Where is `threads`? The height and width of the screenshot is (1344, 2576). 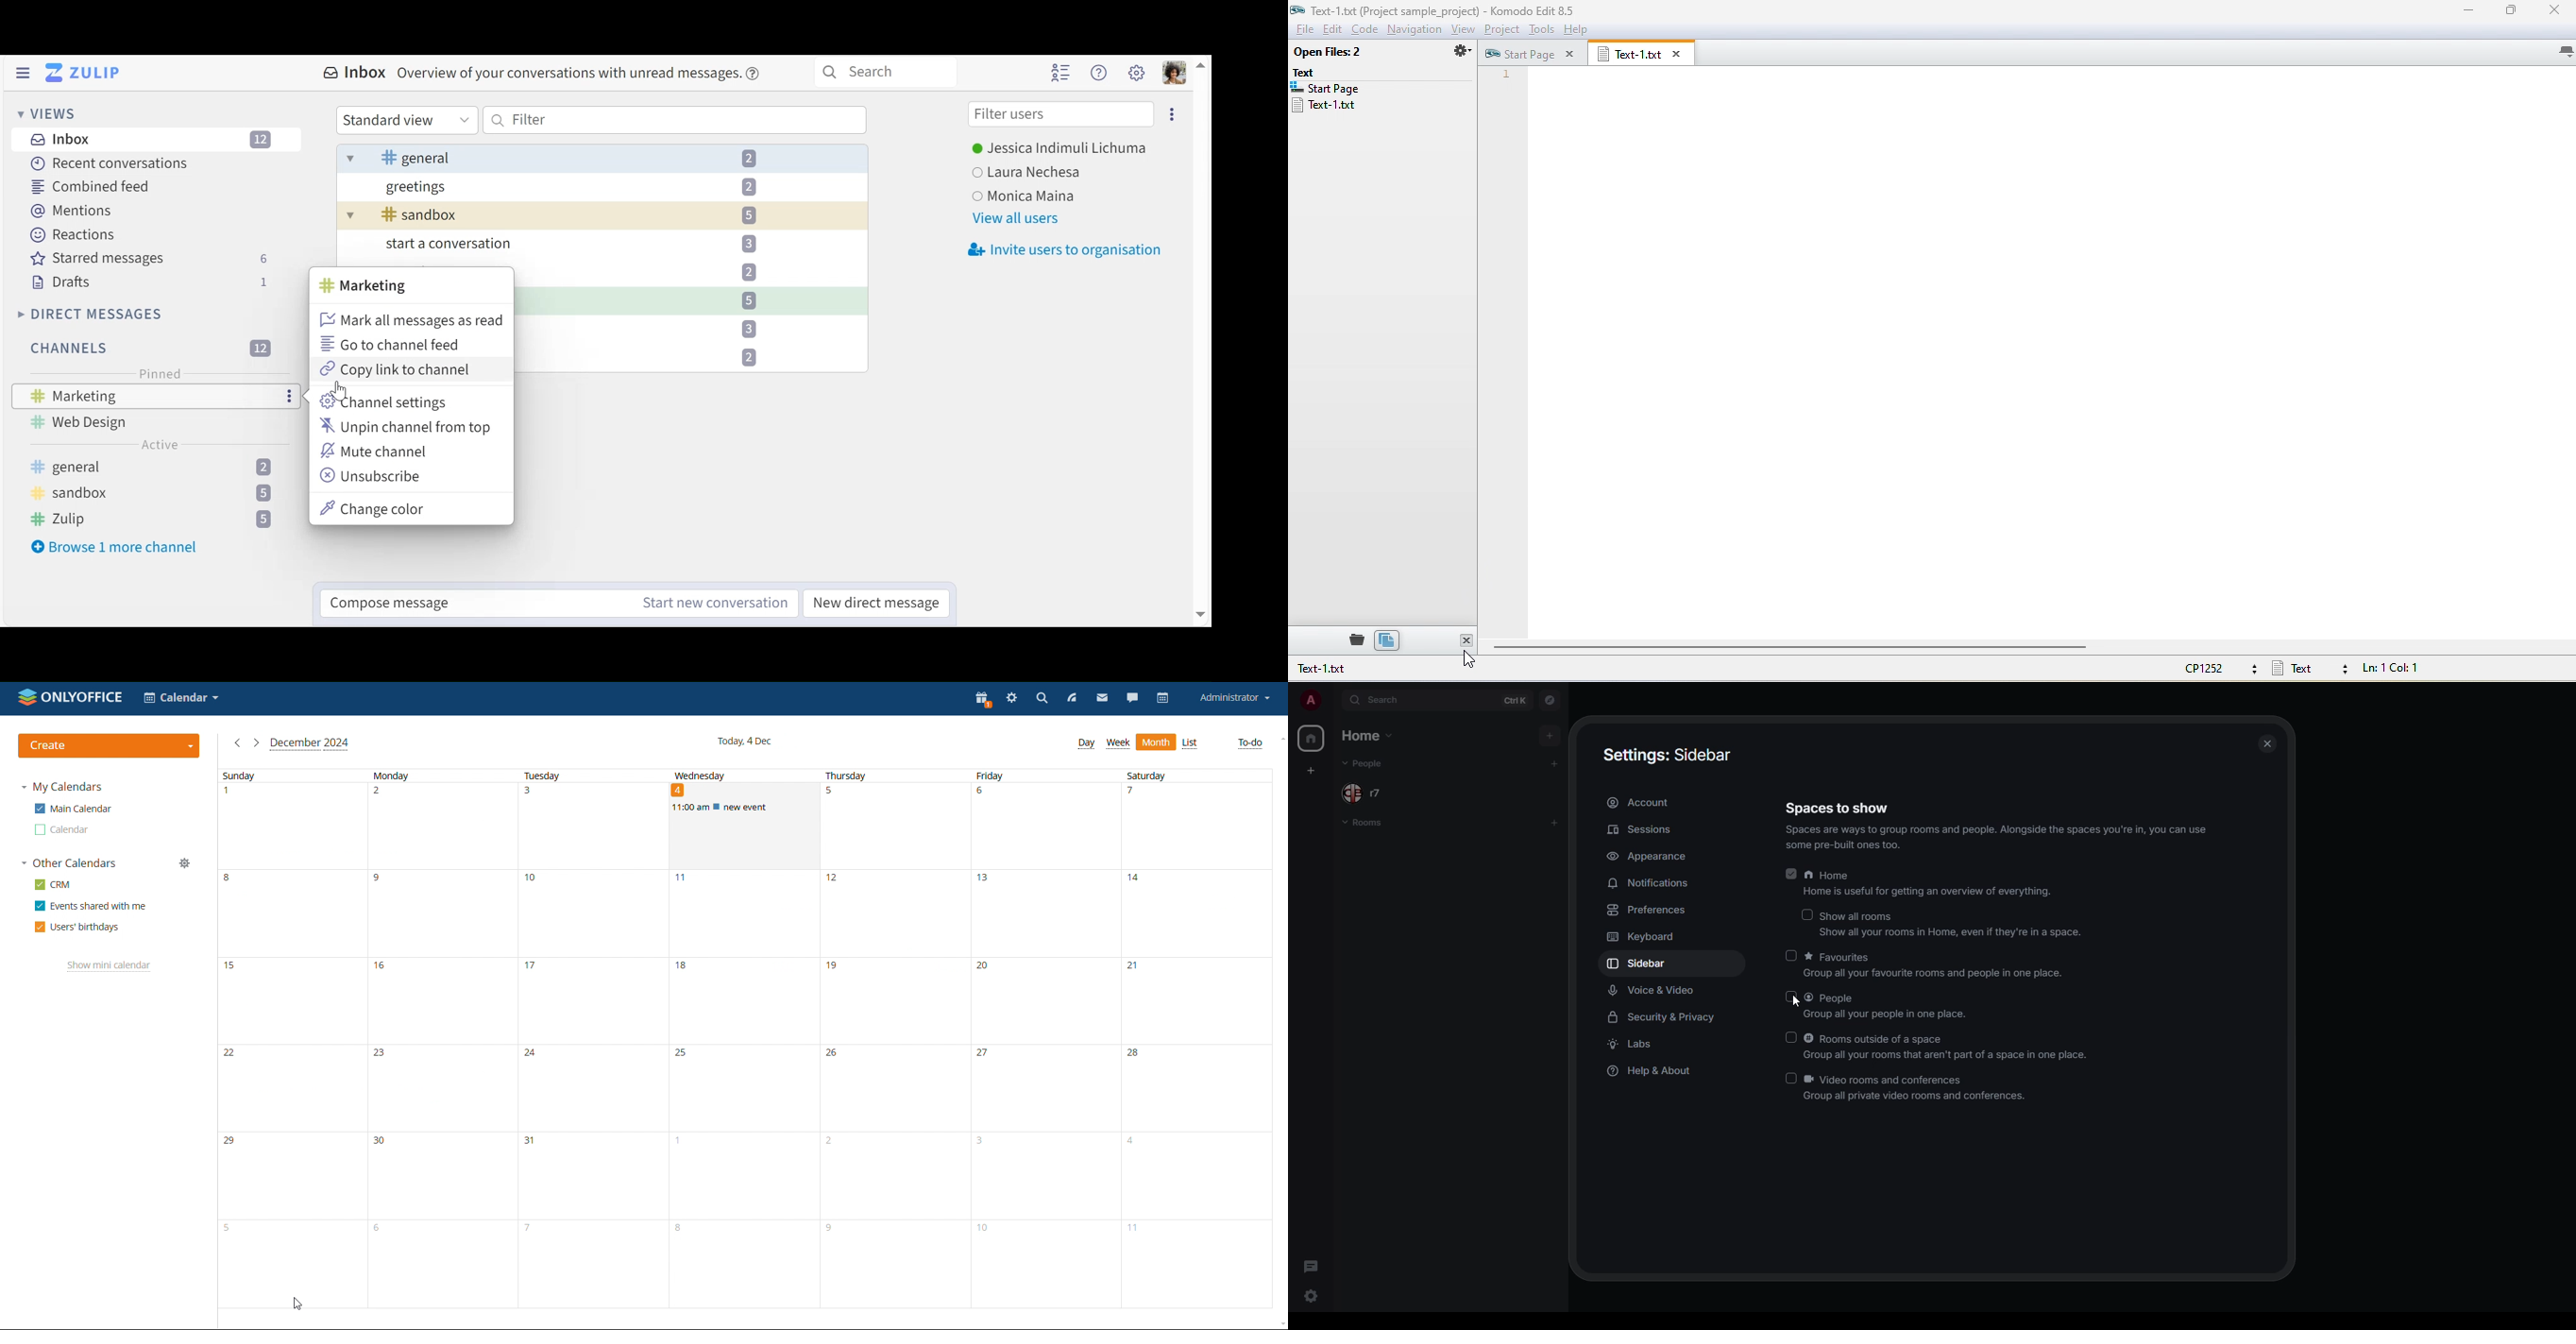
threads is located at coordinates (1307, 1267).